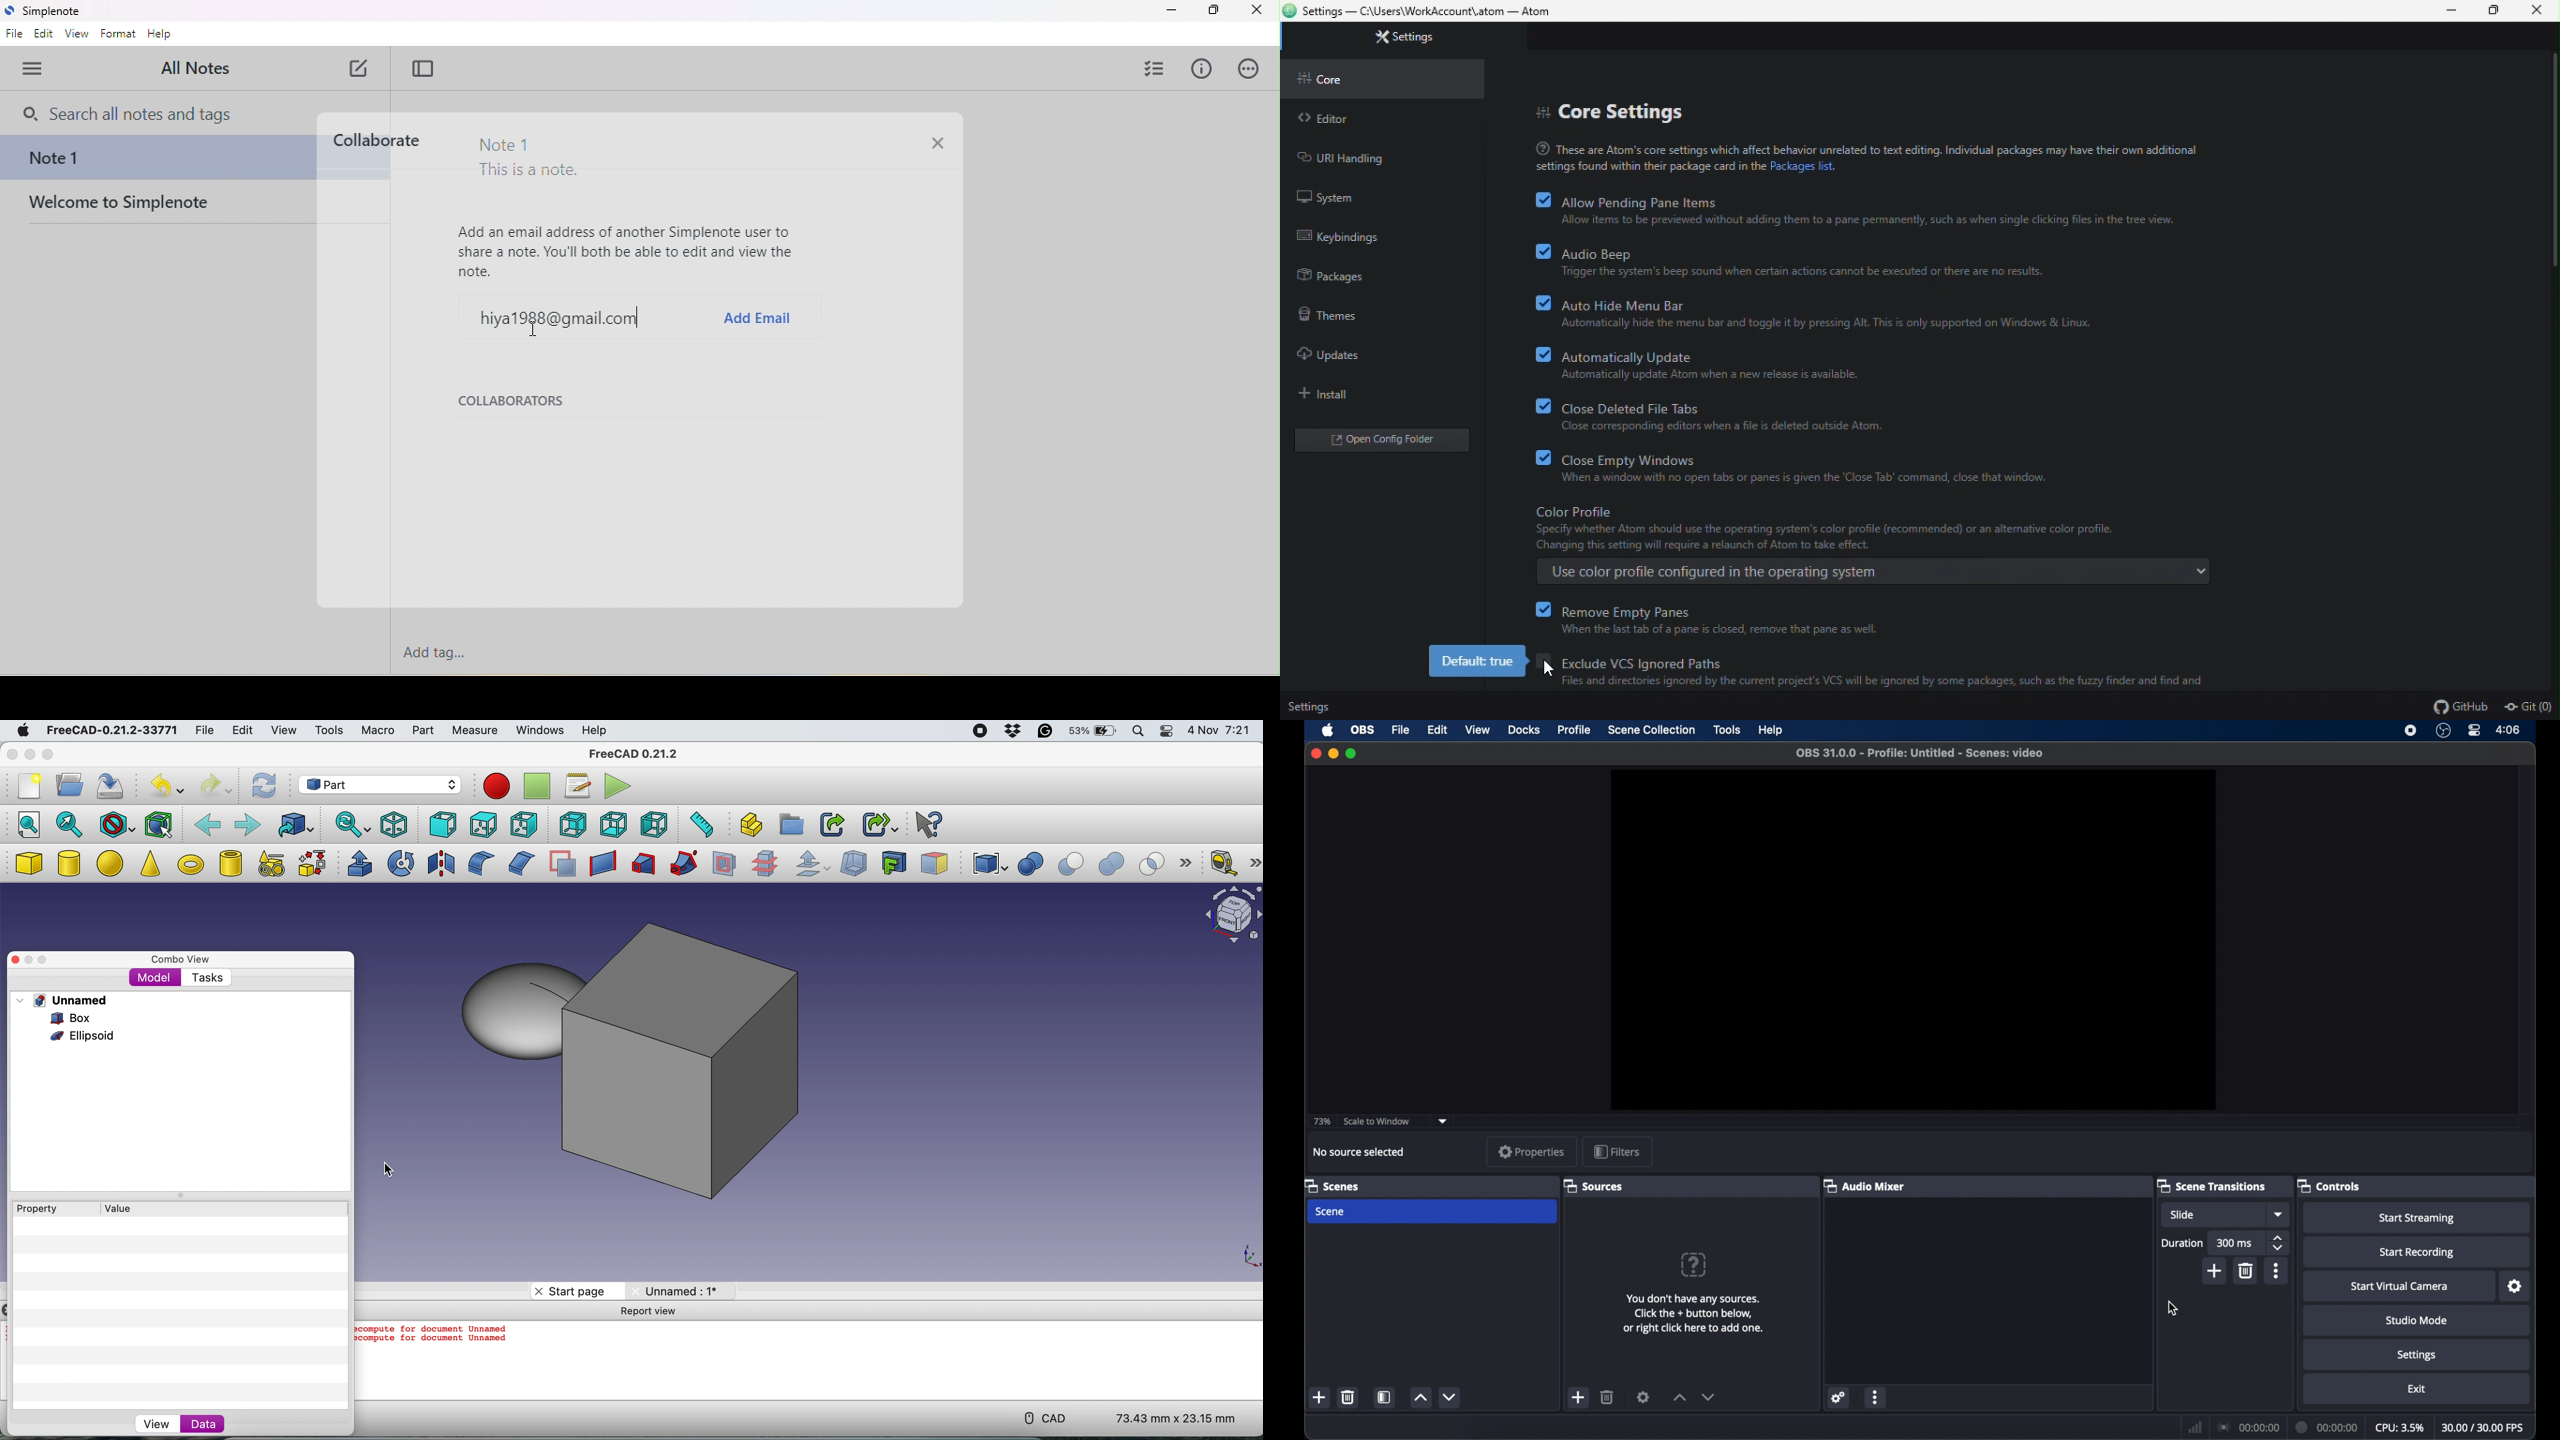  Describe the element at coordinates (1359, 1152) in the screenshot. I see `no source selected` at that location.